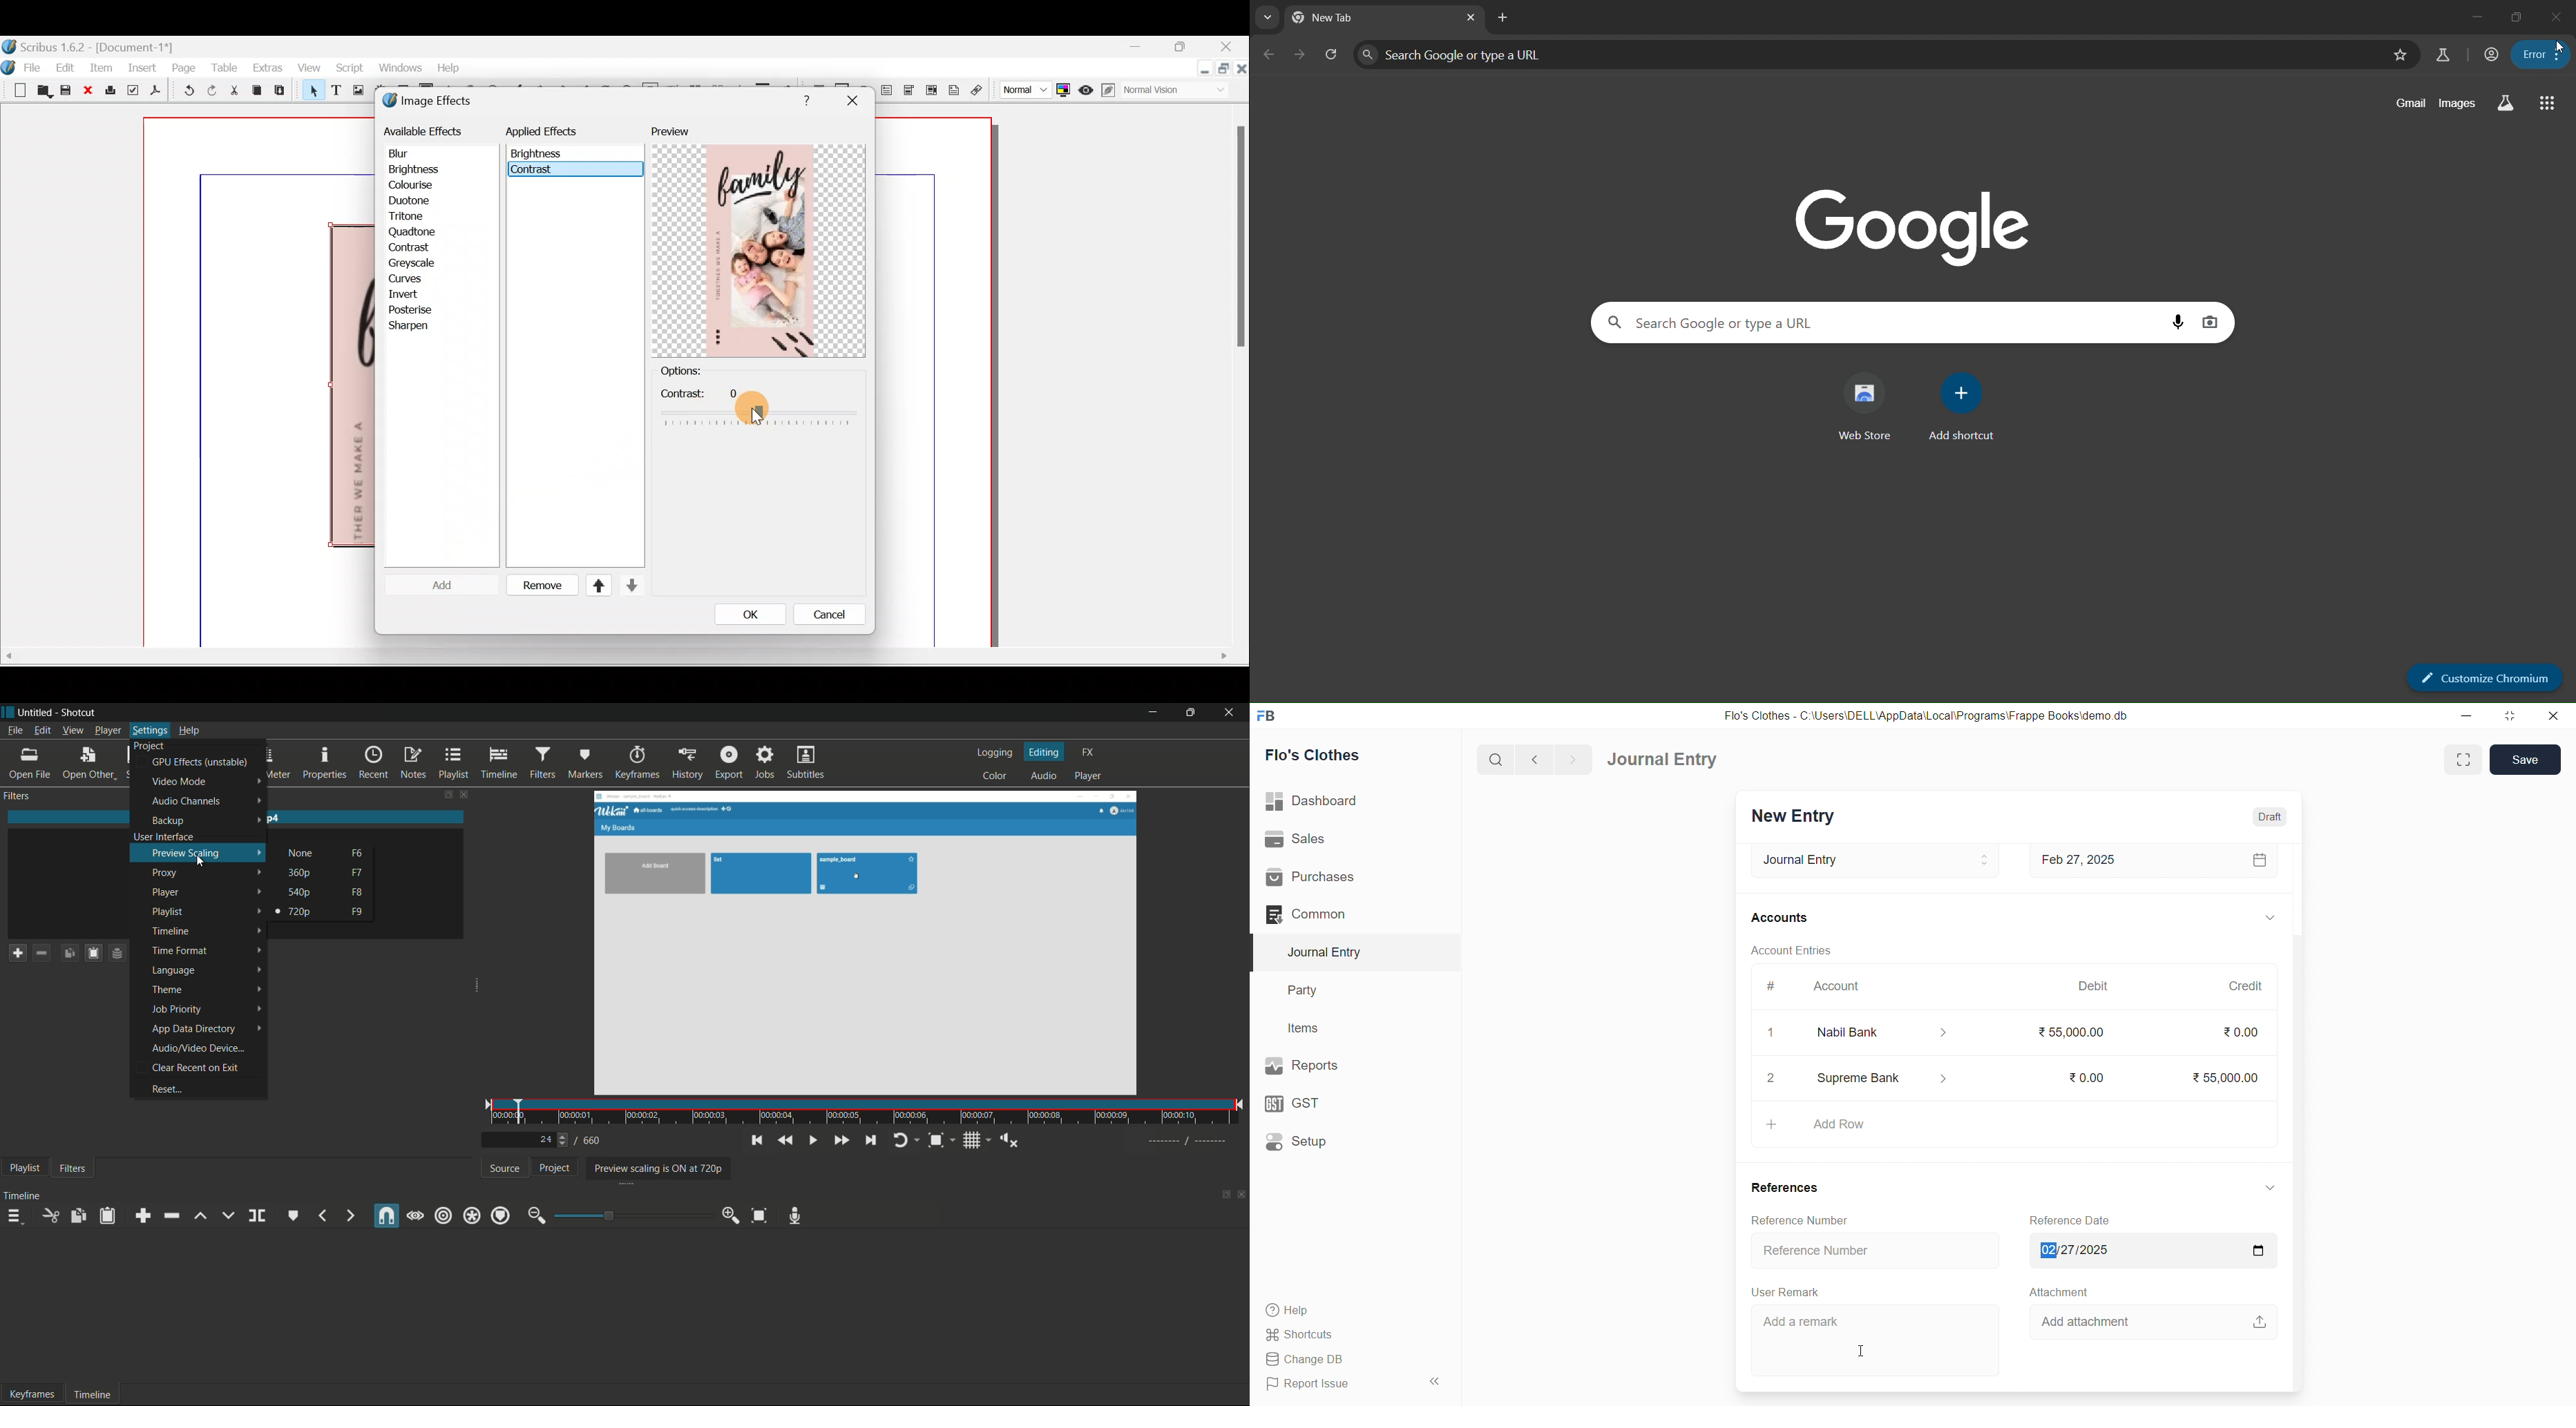 The width and height of the screenshot is (2576, 1428). Describe the element at coordinates (234, 92) in the screenshot. I see `Cut` at that location.